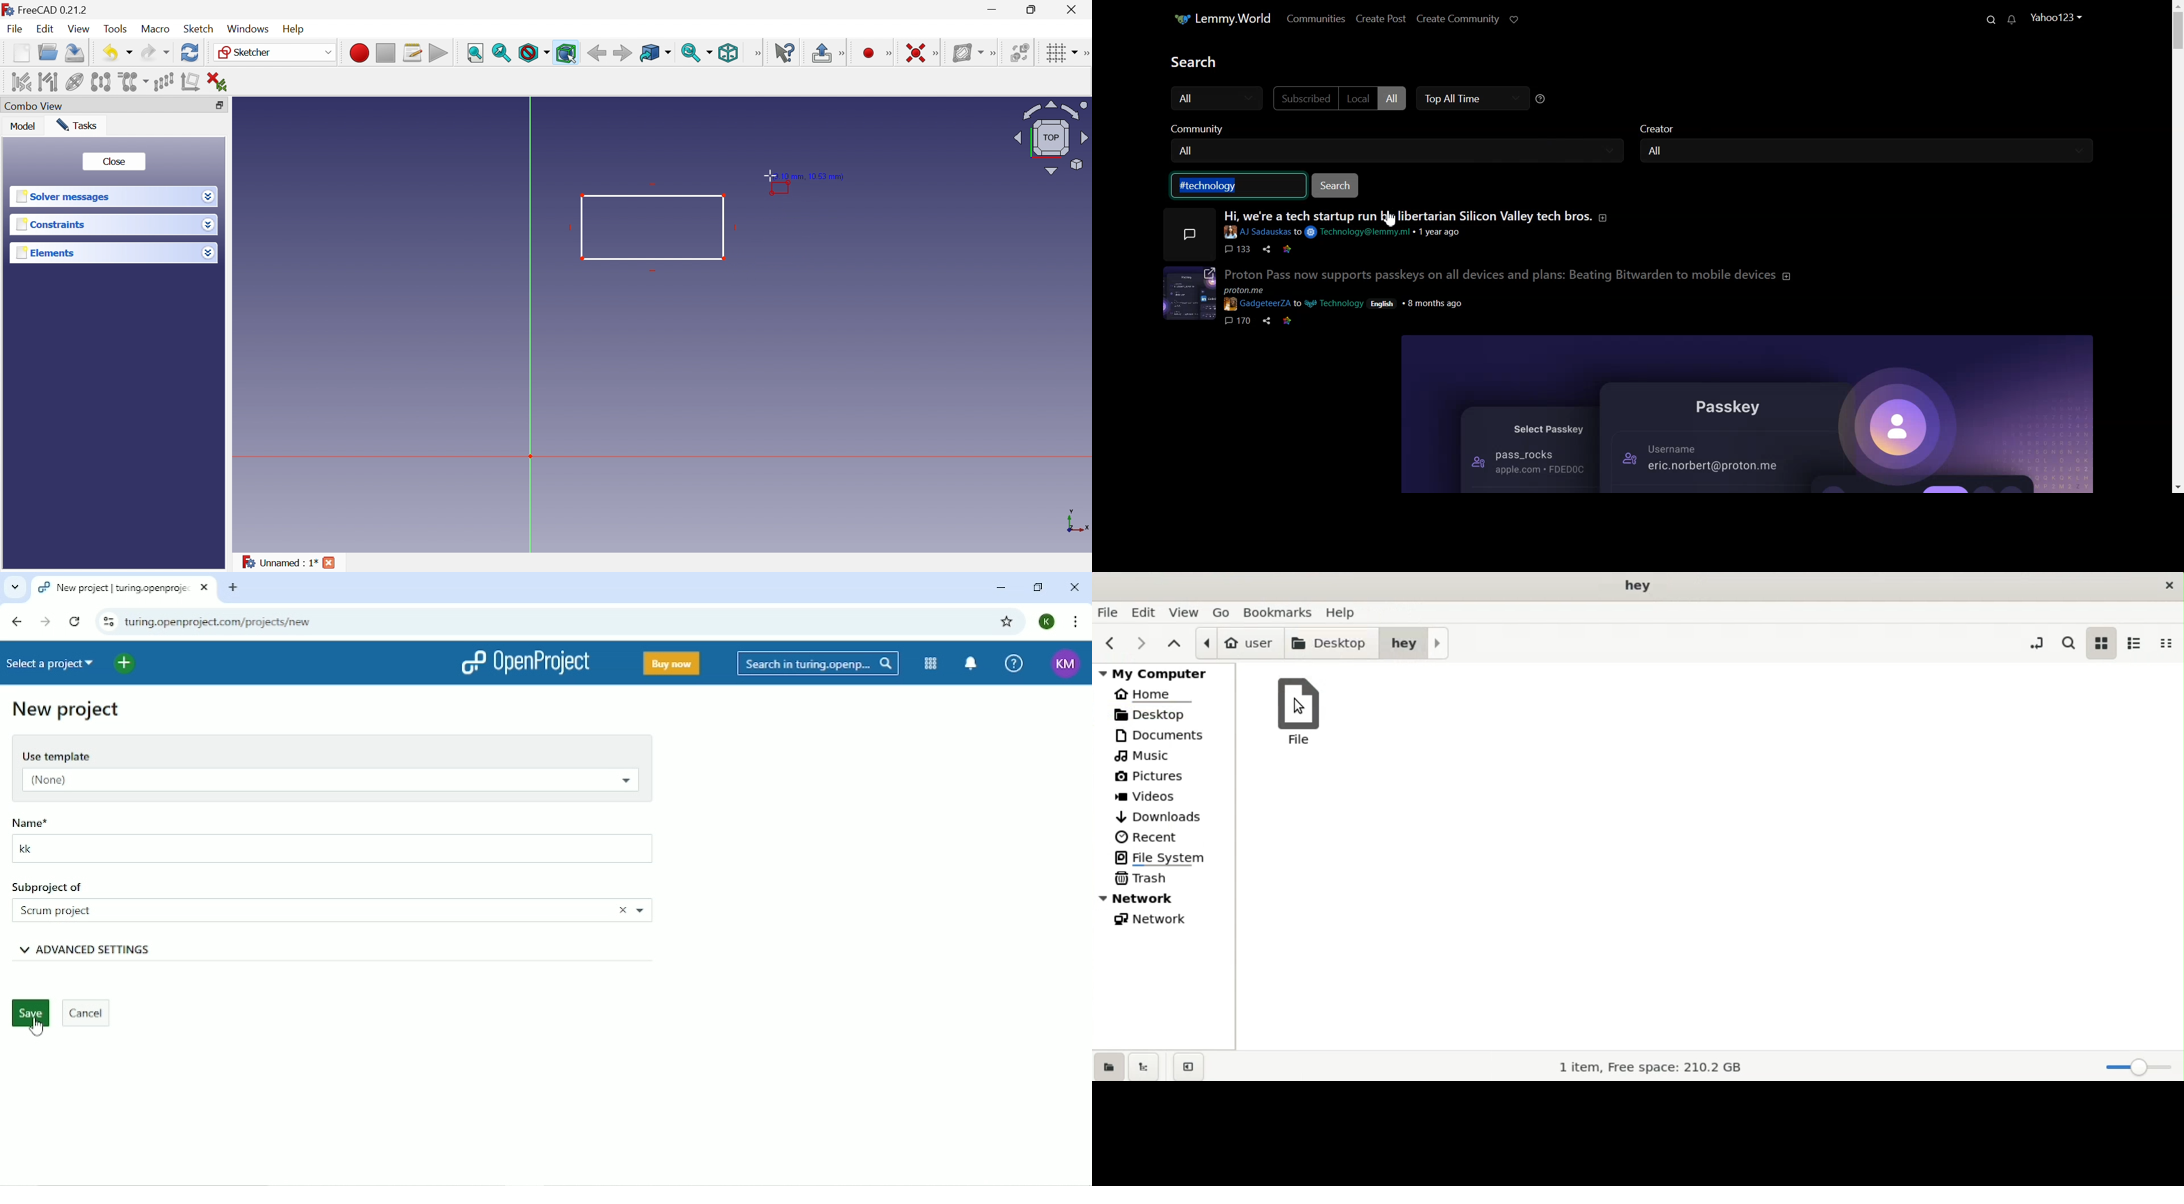 The image size is (2184, 1204). What do you see at coordinates (697, 53) in the screenshot?
I see `Sync view` at bounding box center [697, 53].